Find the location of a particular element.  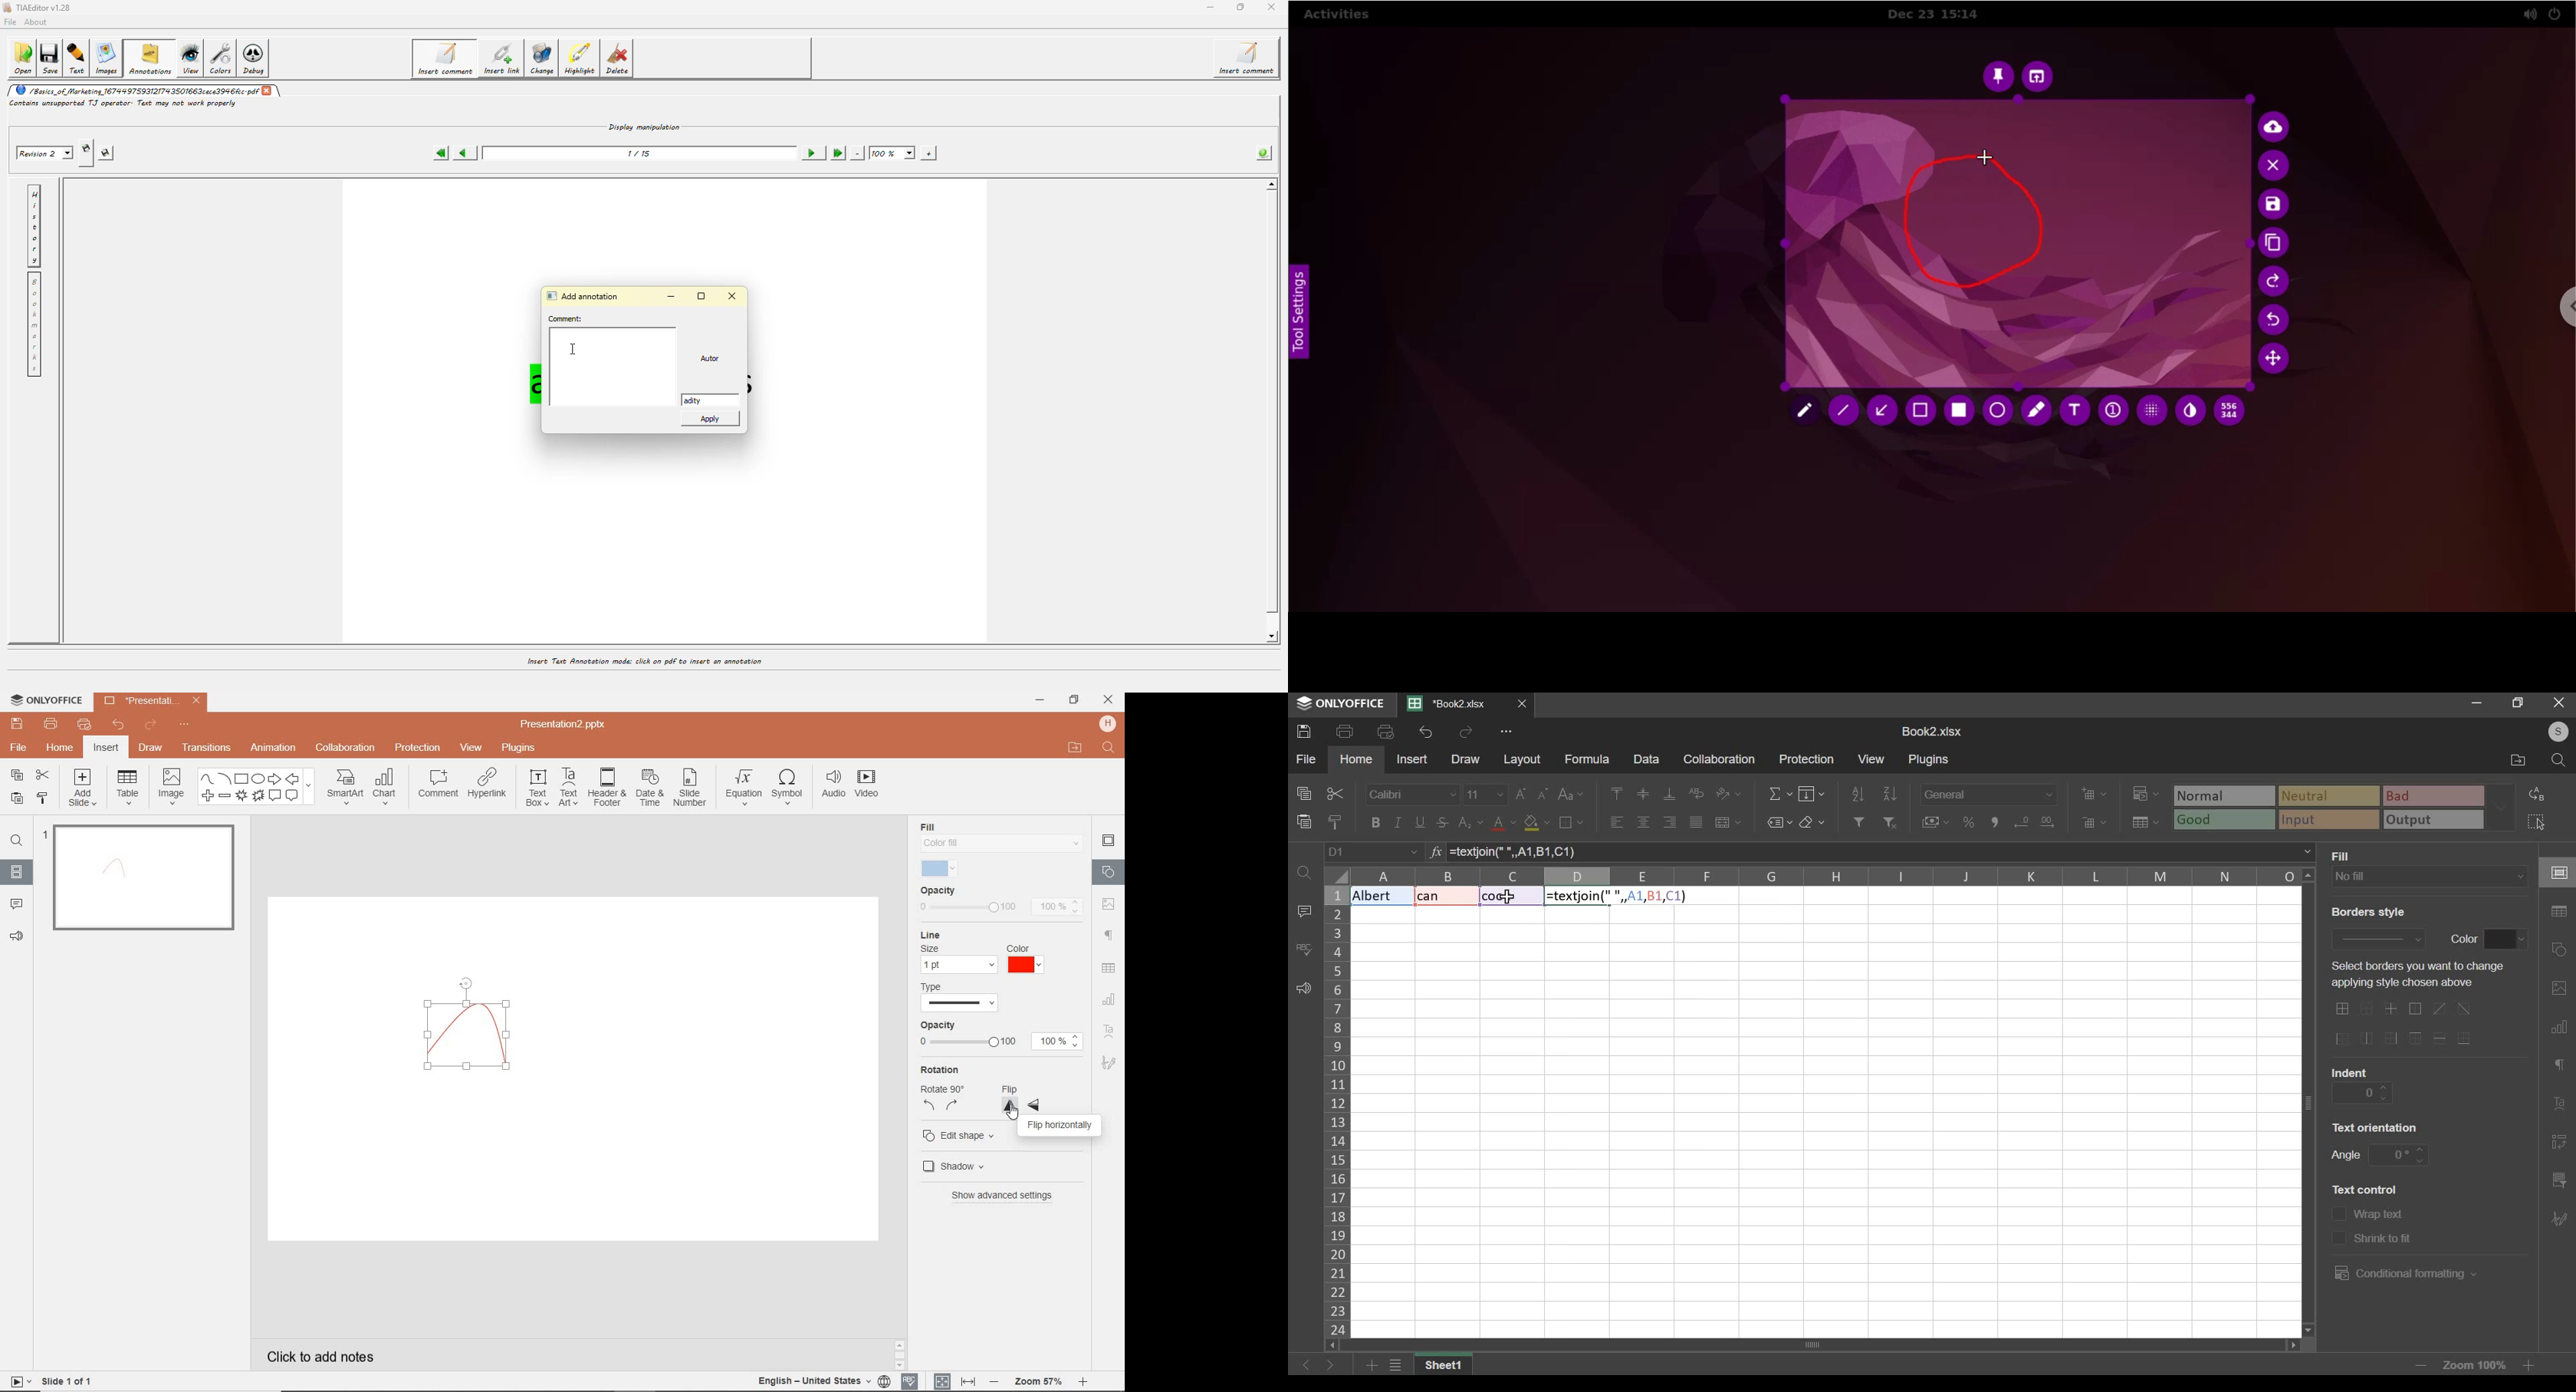

table is located at coordinates (2559, 912).